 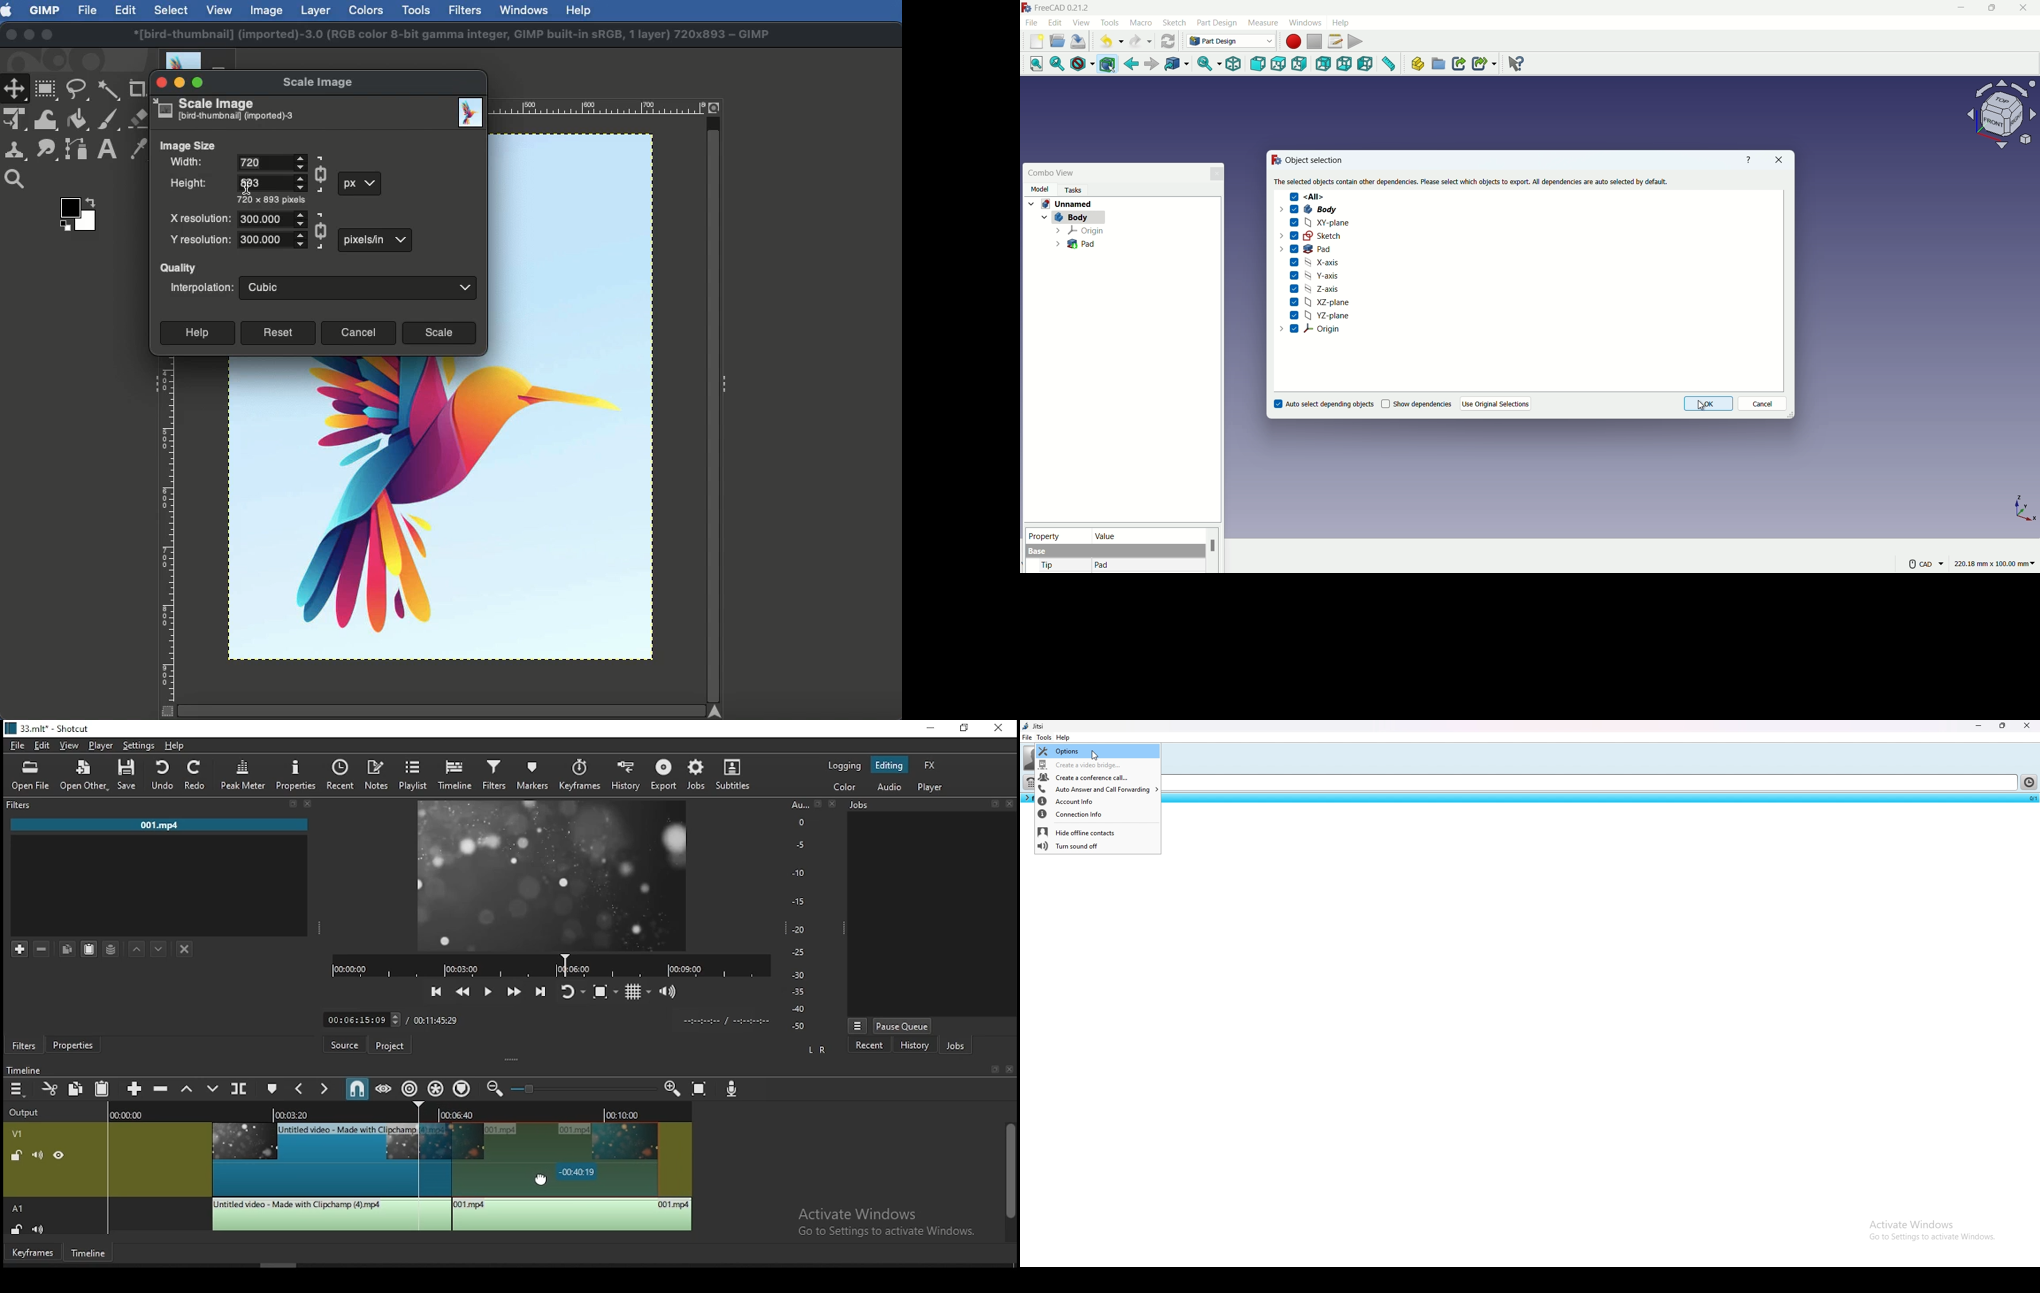 What do you see at coordinates (573, 1216) in the screenshot?
I see `audio clip` at bounding box center [573, 1216].